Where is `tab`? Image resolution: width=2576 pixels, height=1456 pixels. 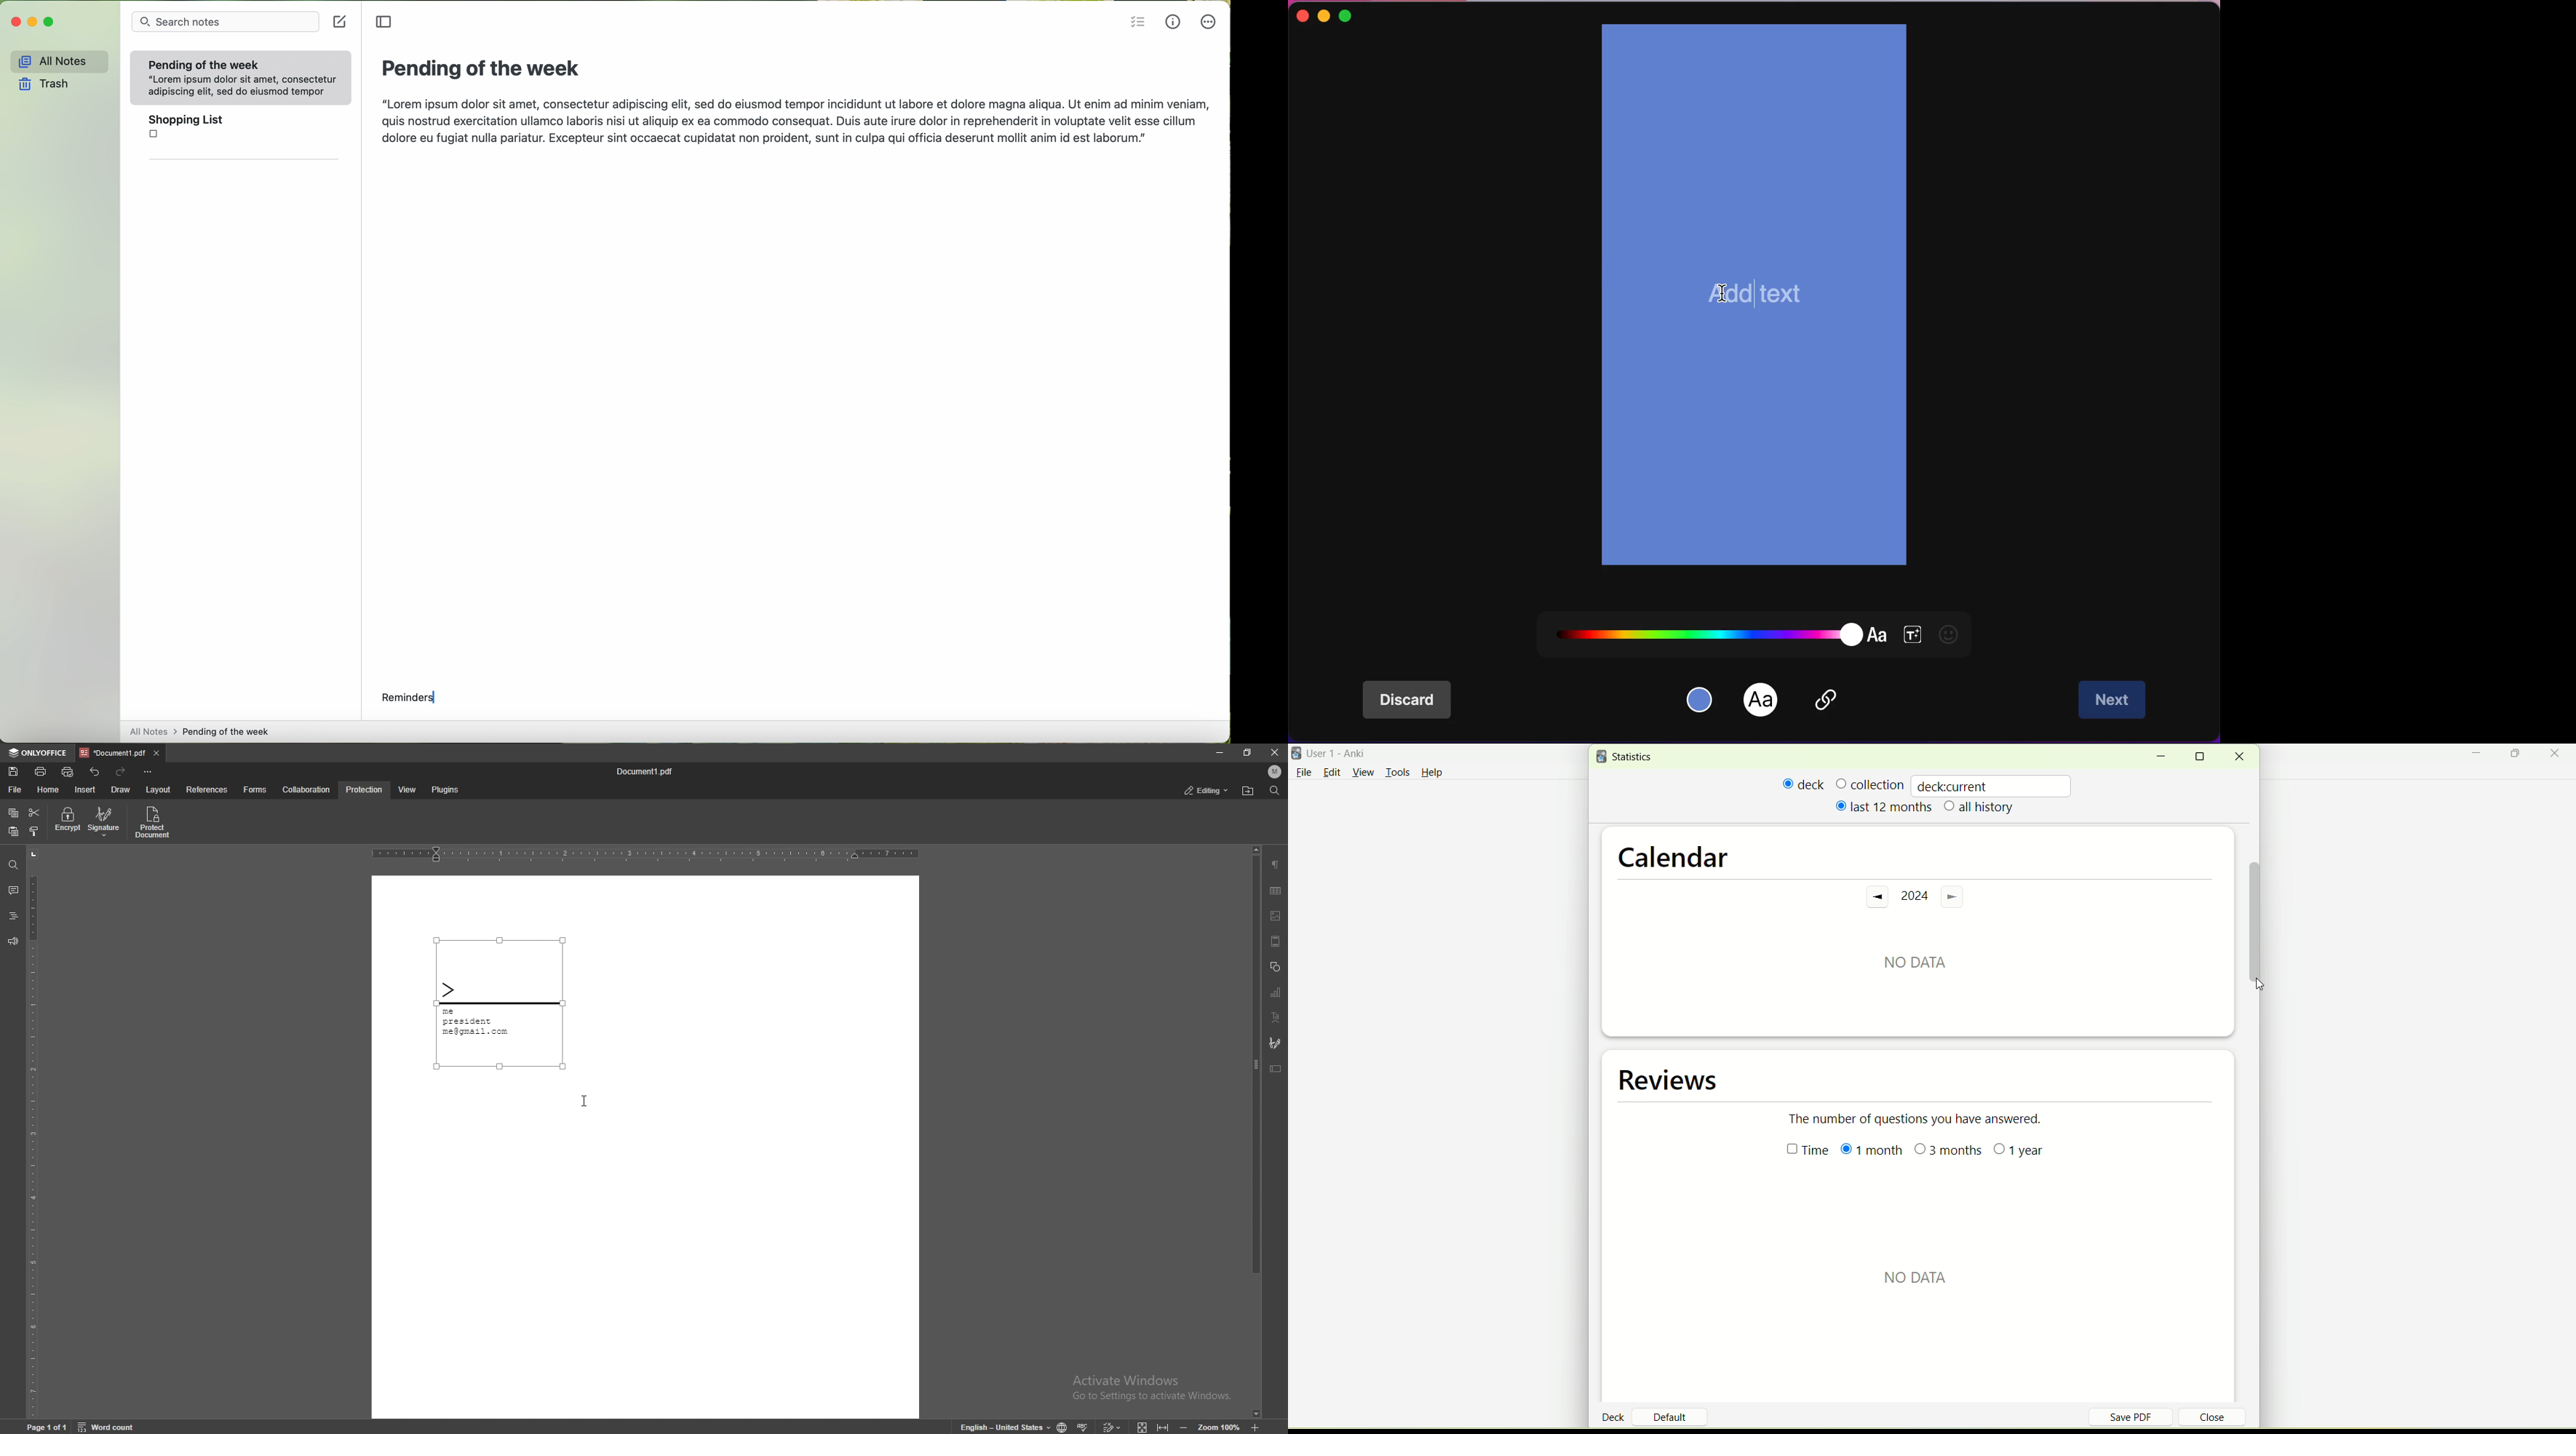 tab is located at coordinates (112, 752).